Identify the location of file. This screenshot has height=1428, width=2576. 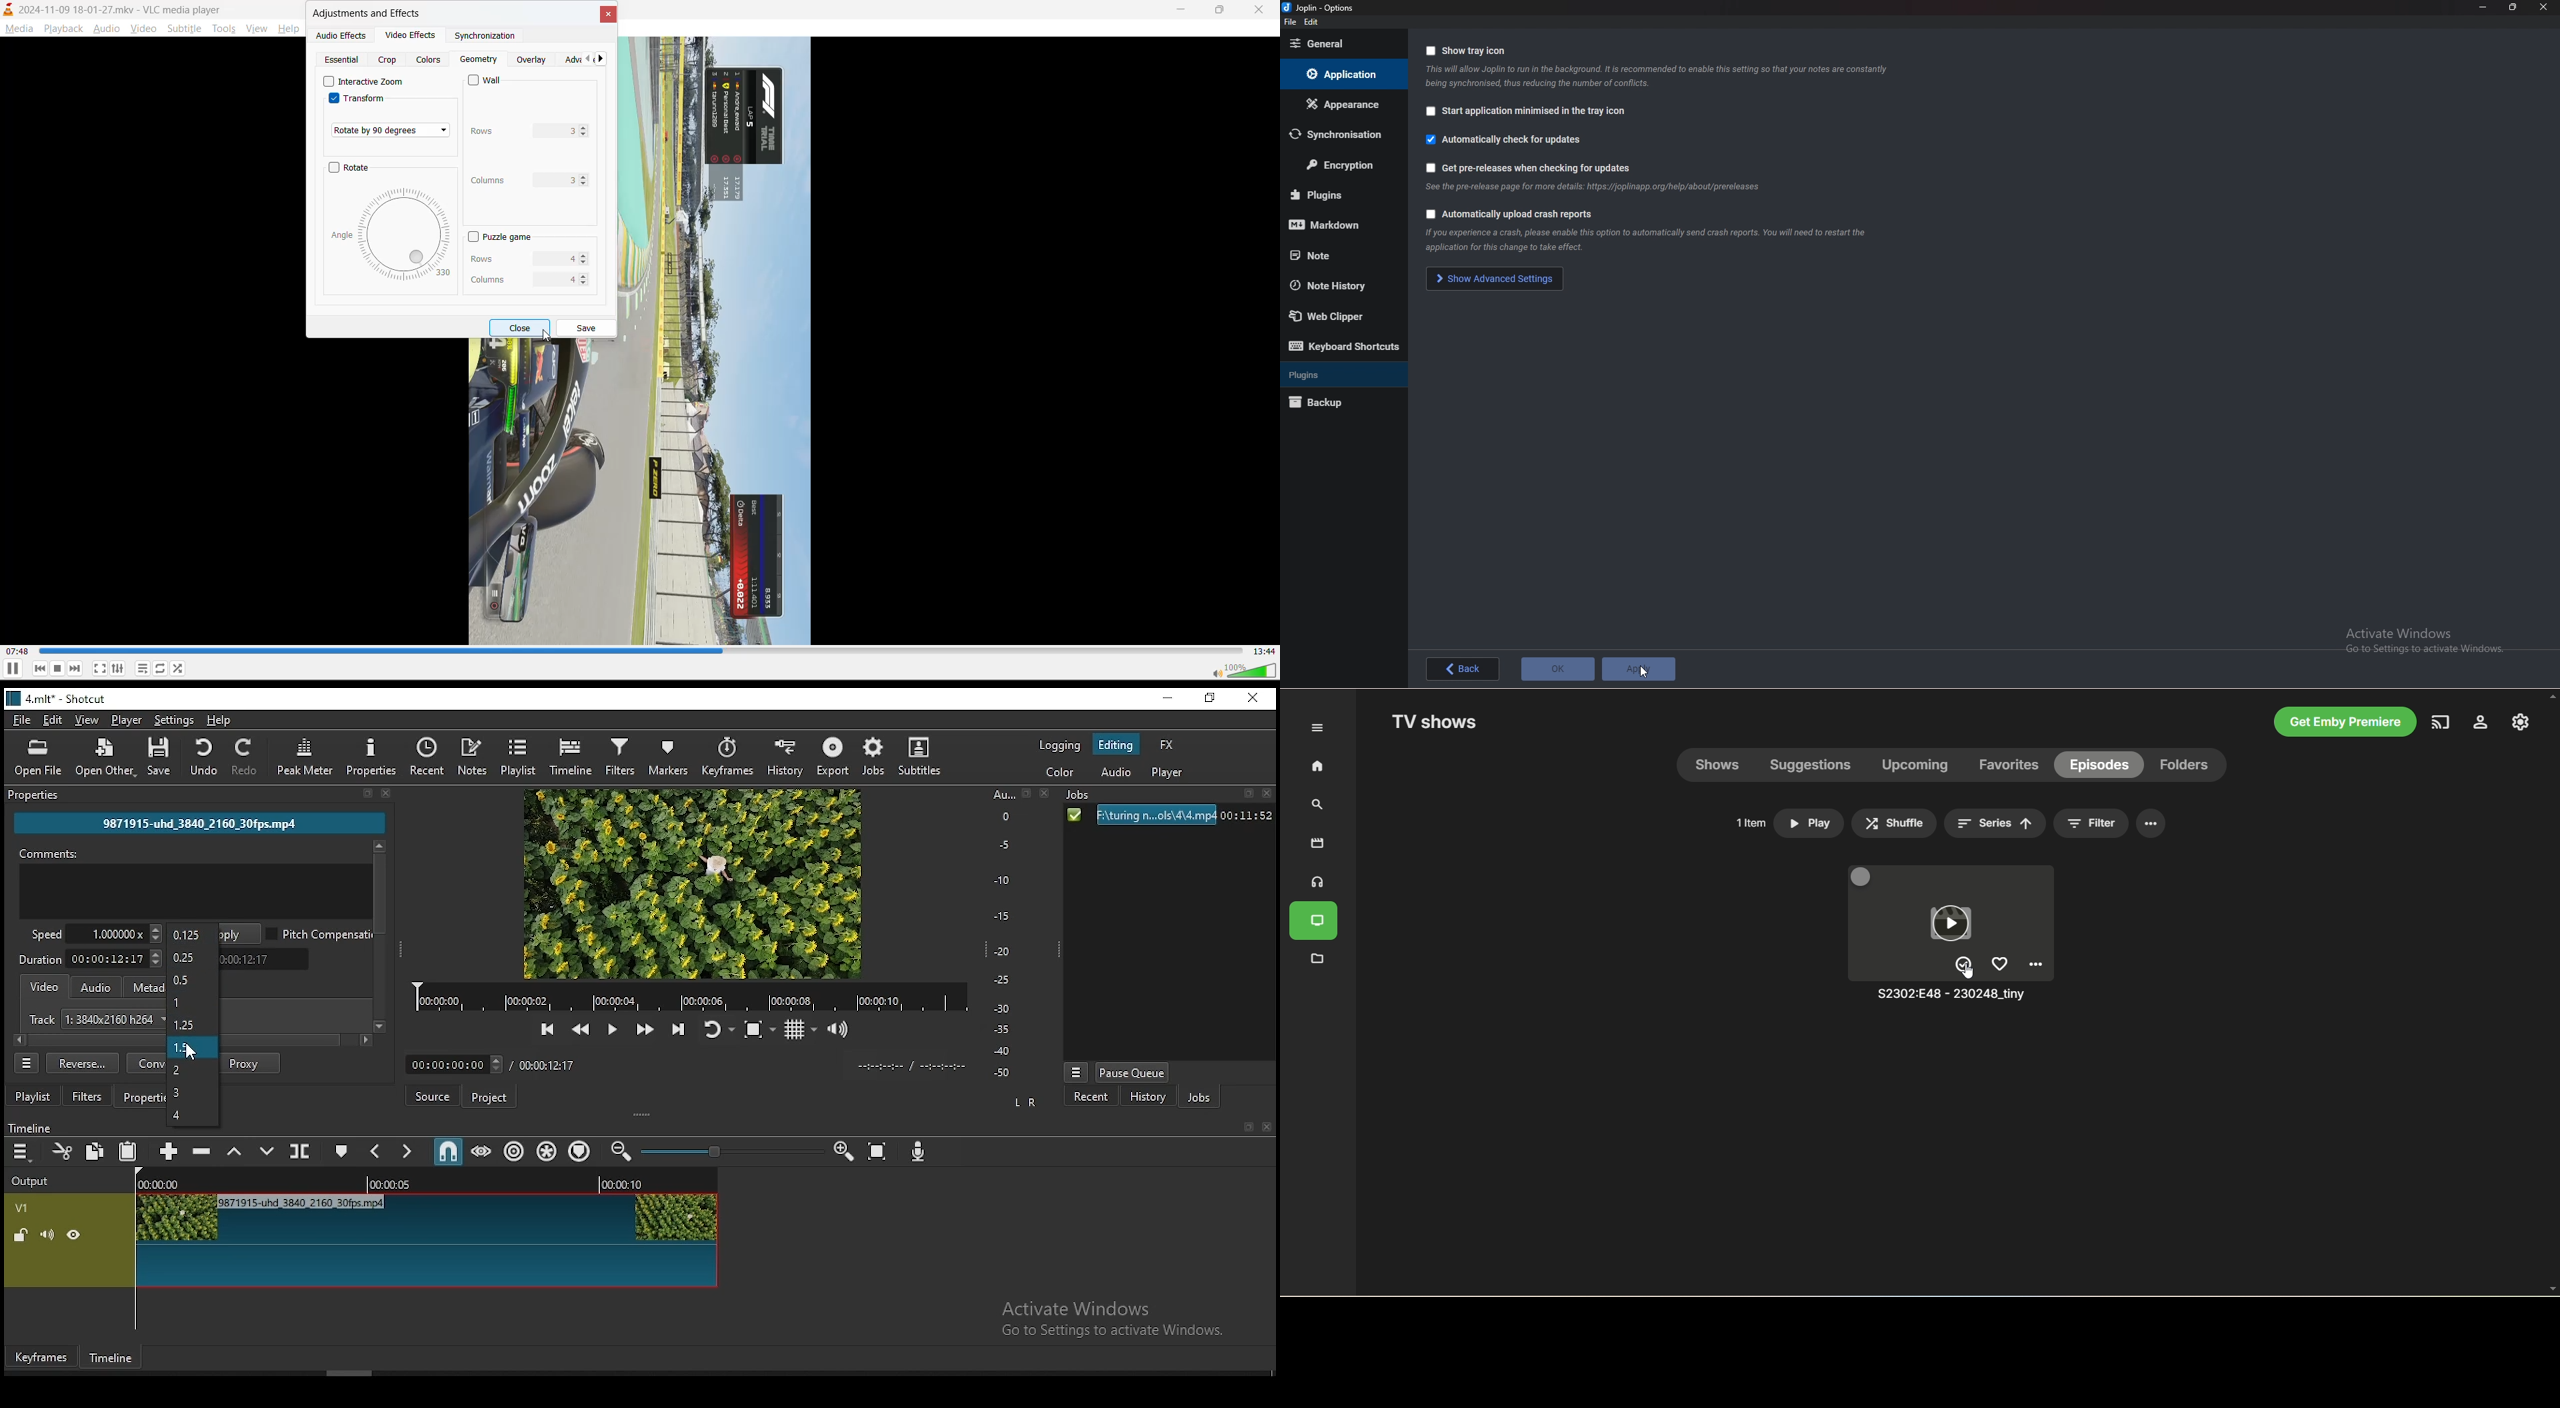
(1290, 23).